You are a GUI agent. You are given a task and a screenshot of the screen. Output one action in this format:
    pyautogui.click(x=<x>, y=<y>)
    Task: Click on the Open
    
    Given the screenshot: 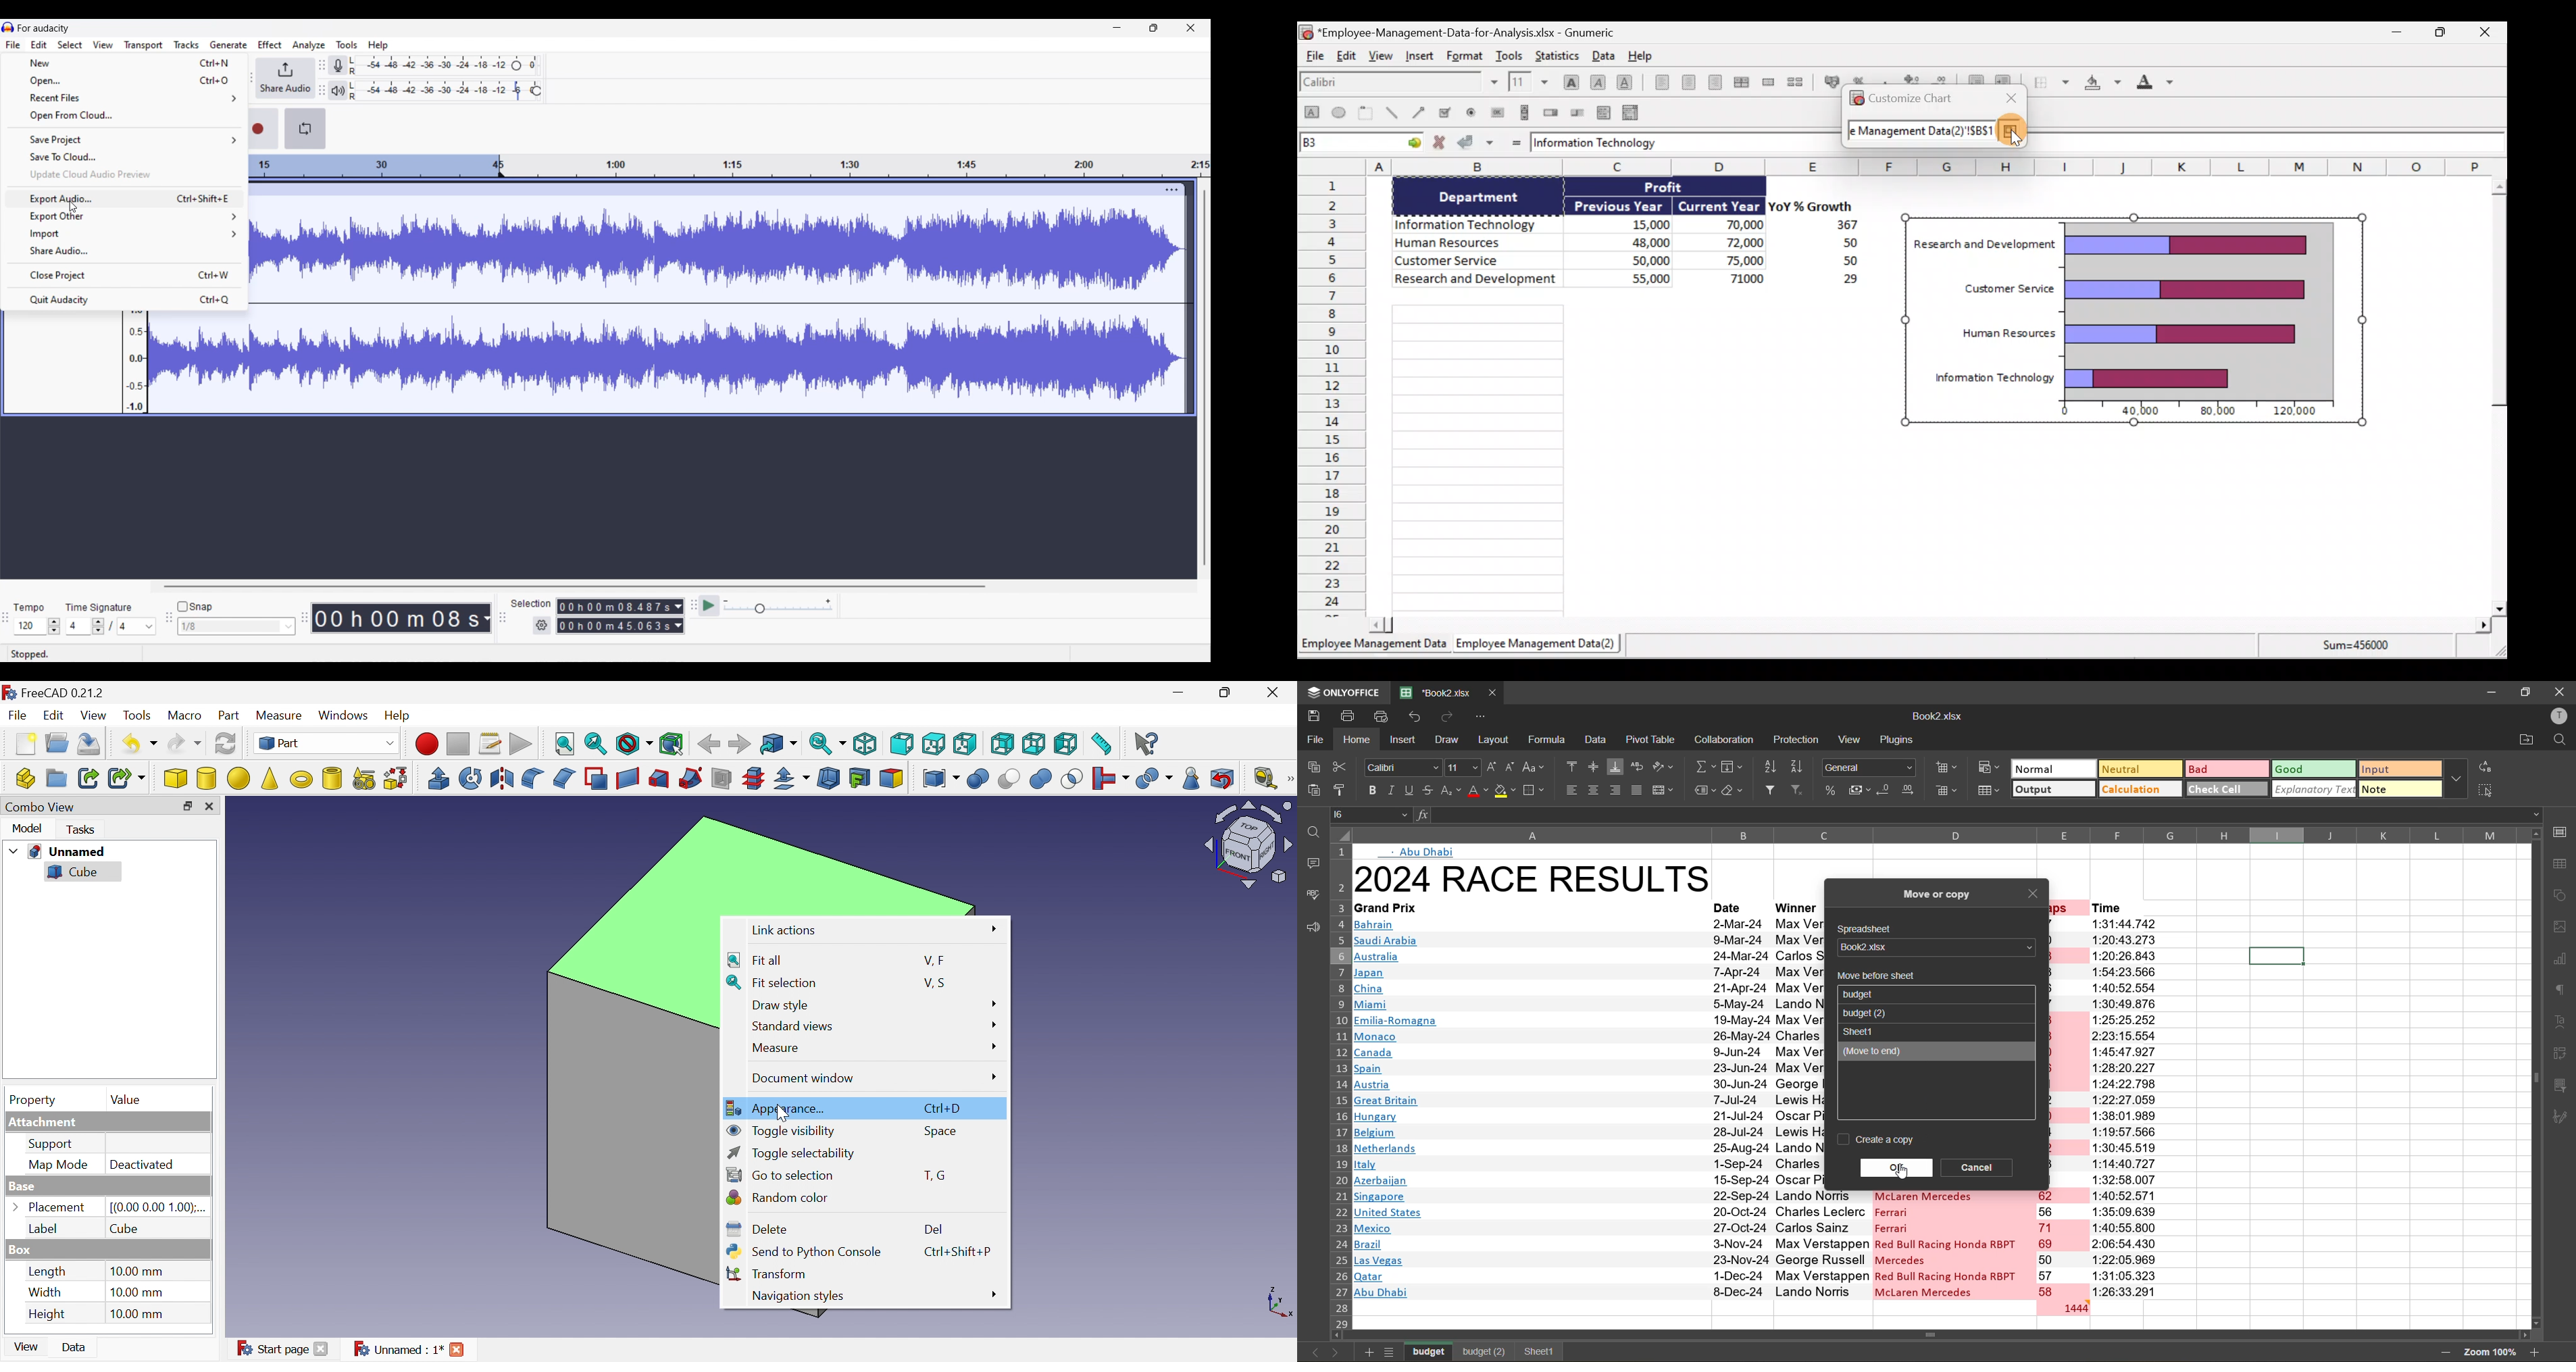 What is the action you would take?
    pyautogui.click(x=125, y=81)
    